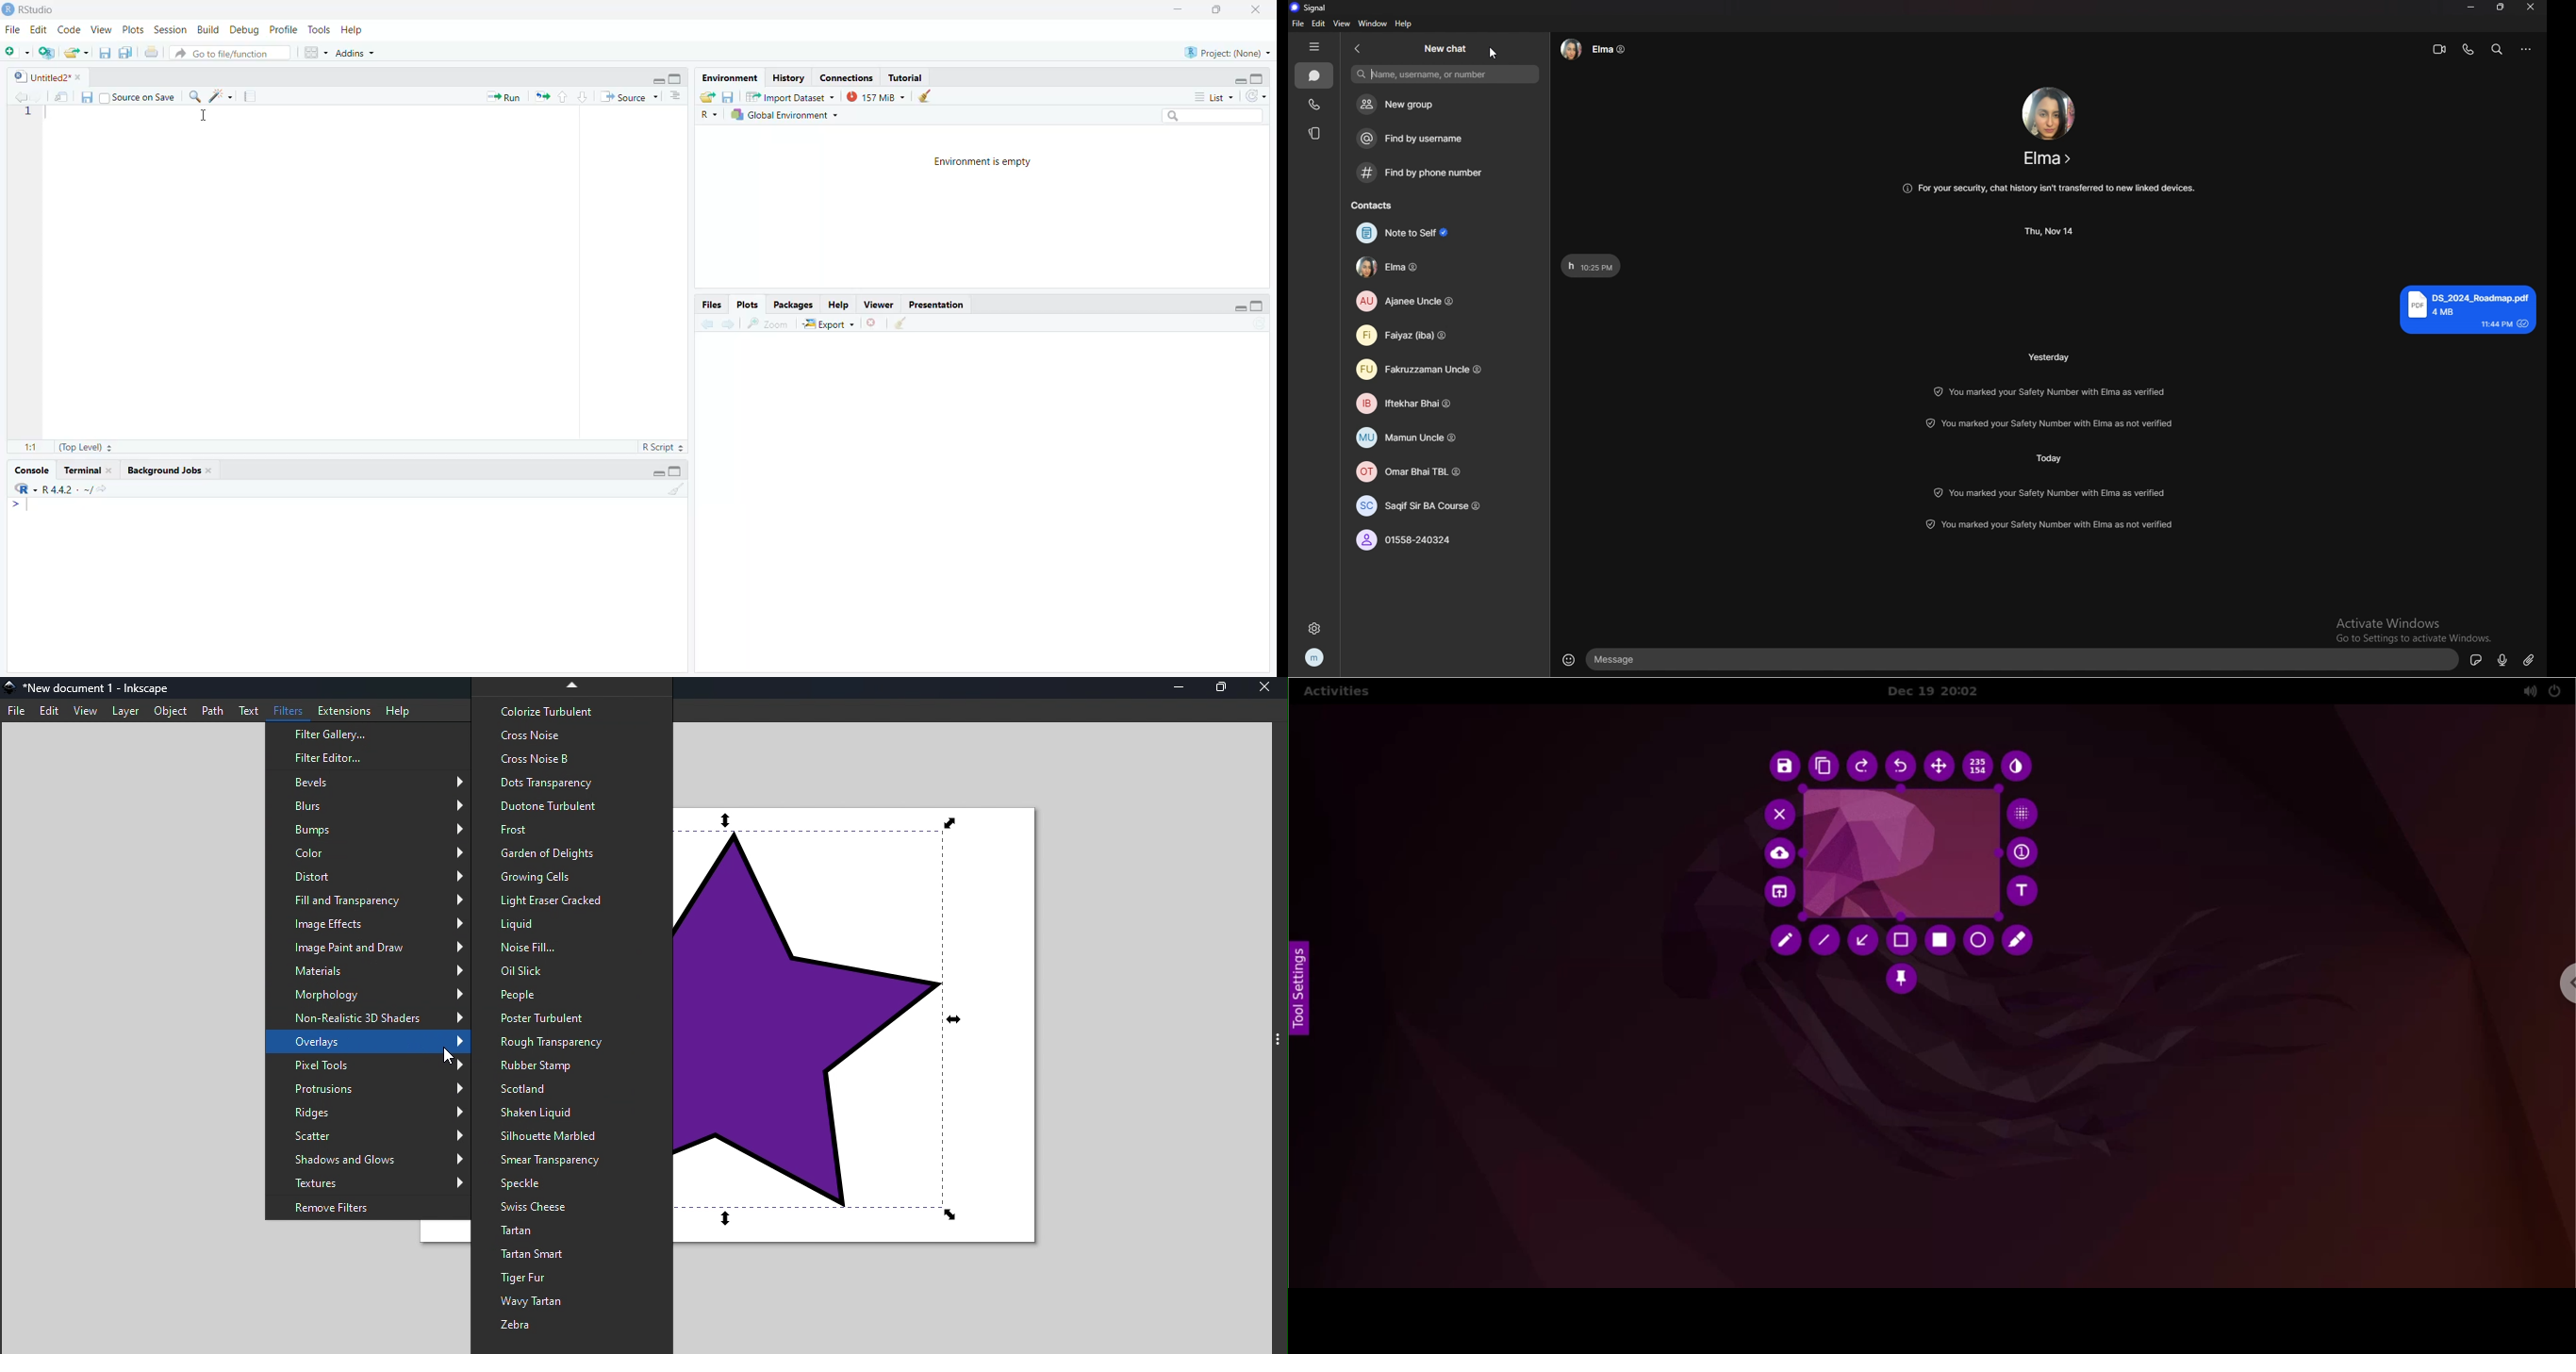 This screenshot has height=1372, width=2576. What do you see at coordinates (2052, 231) in the screenshot?
I see `time` at bounding box center [2052, 231].